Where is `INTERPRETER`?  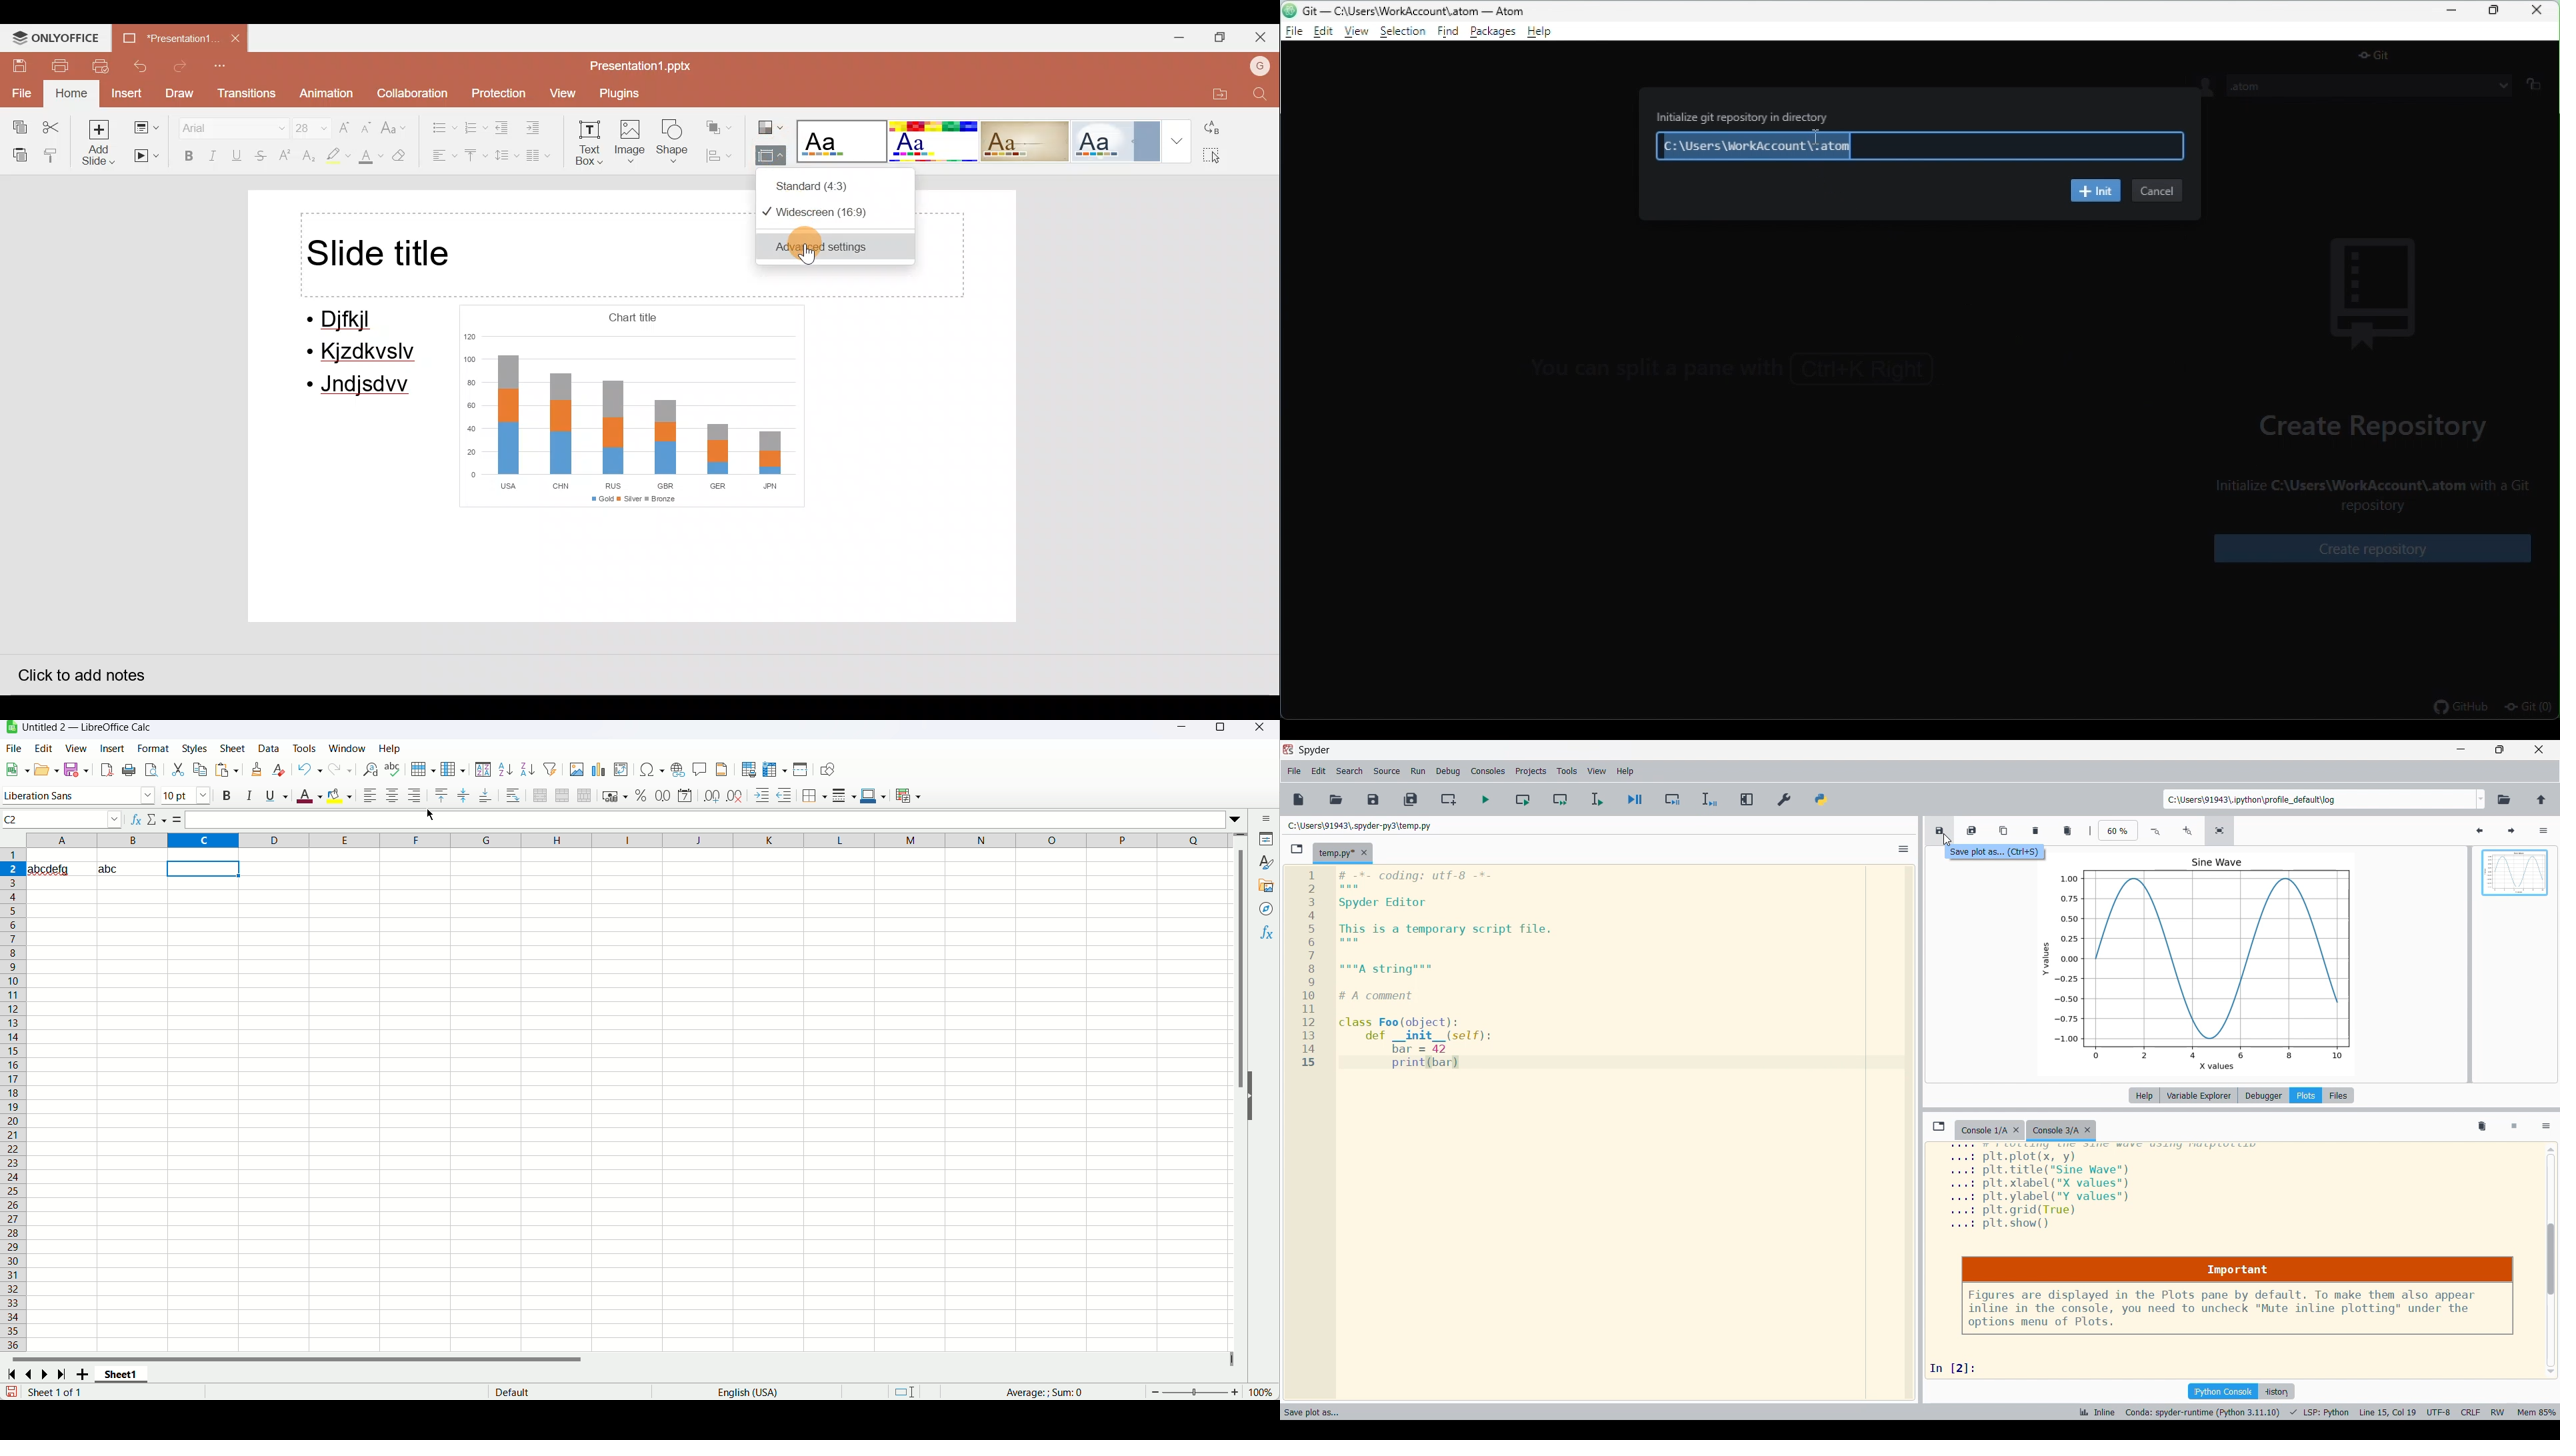 INTERPRETER is located at coordinates (2203, 1412).